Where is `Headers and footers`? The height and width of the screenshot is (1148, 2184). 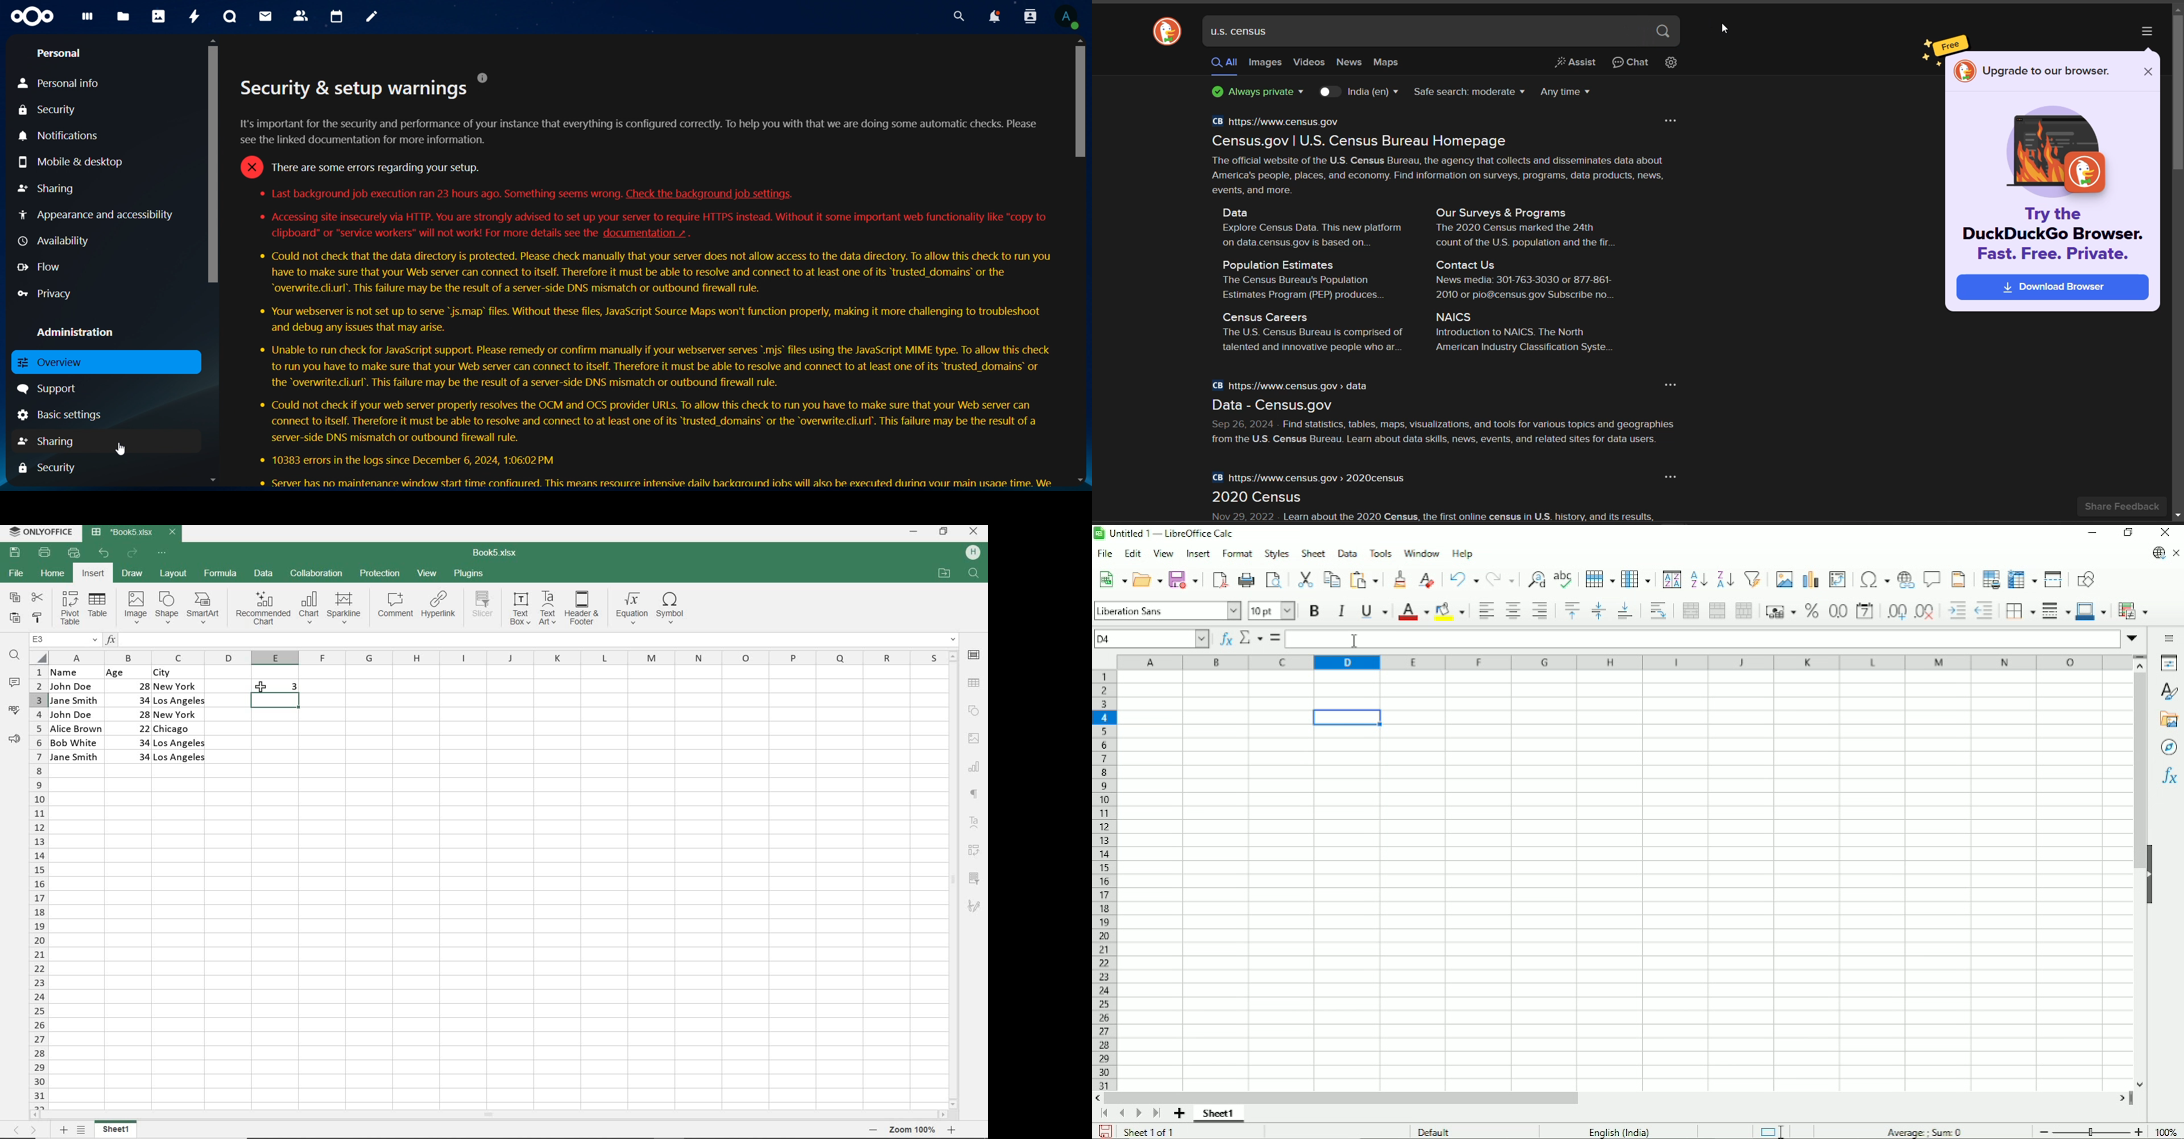 Headers and footers is located at coordinates (1959, 579).